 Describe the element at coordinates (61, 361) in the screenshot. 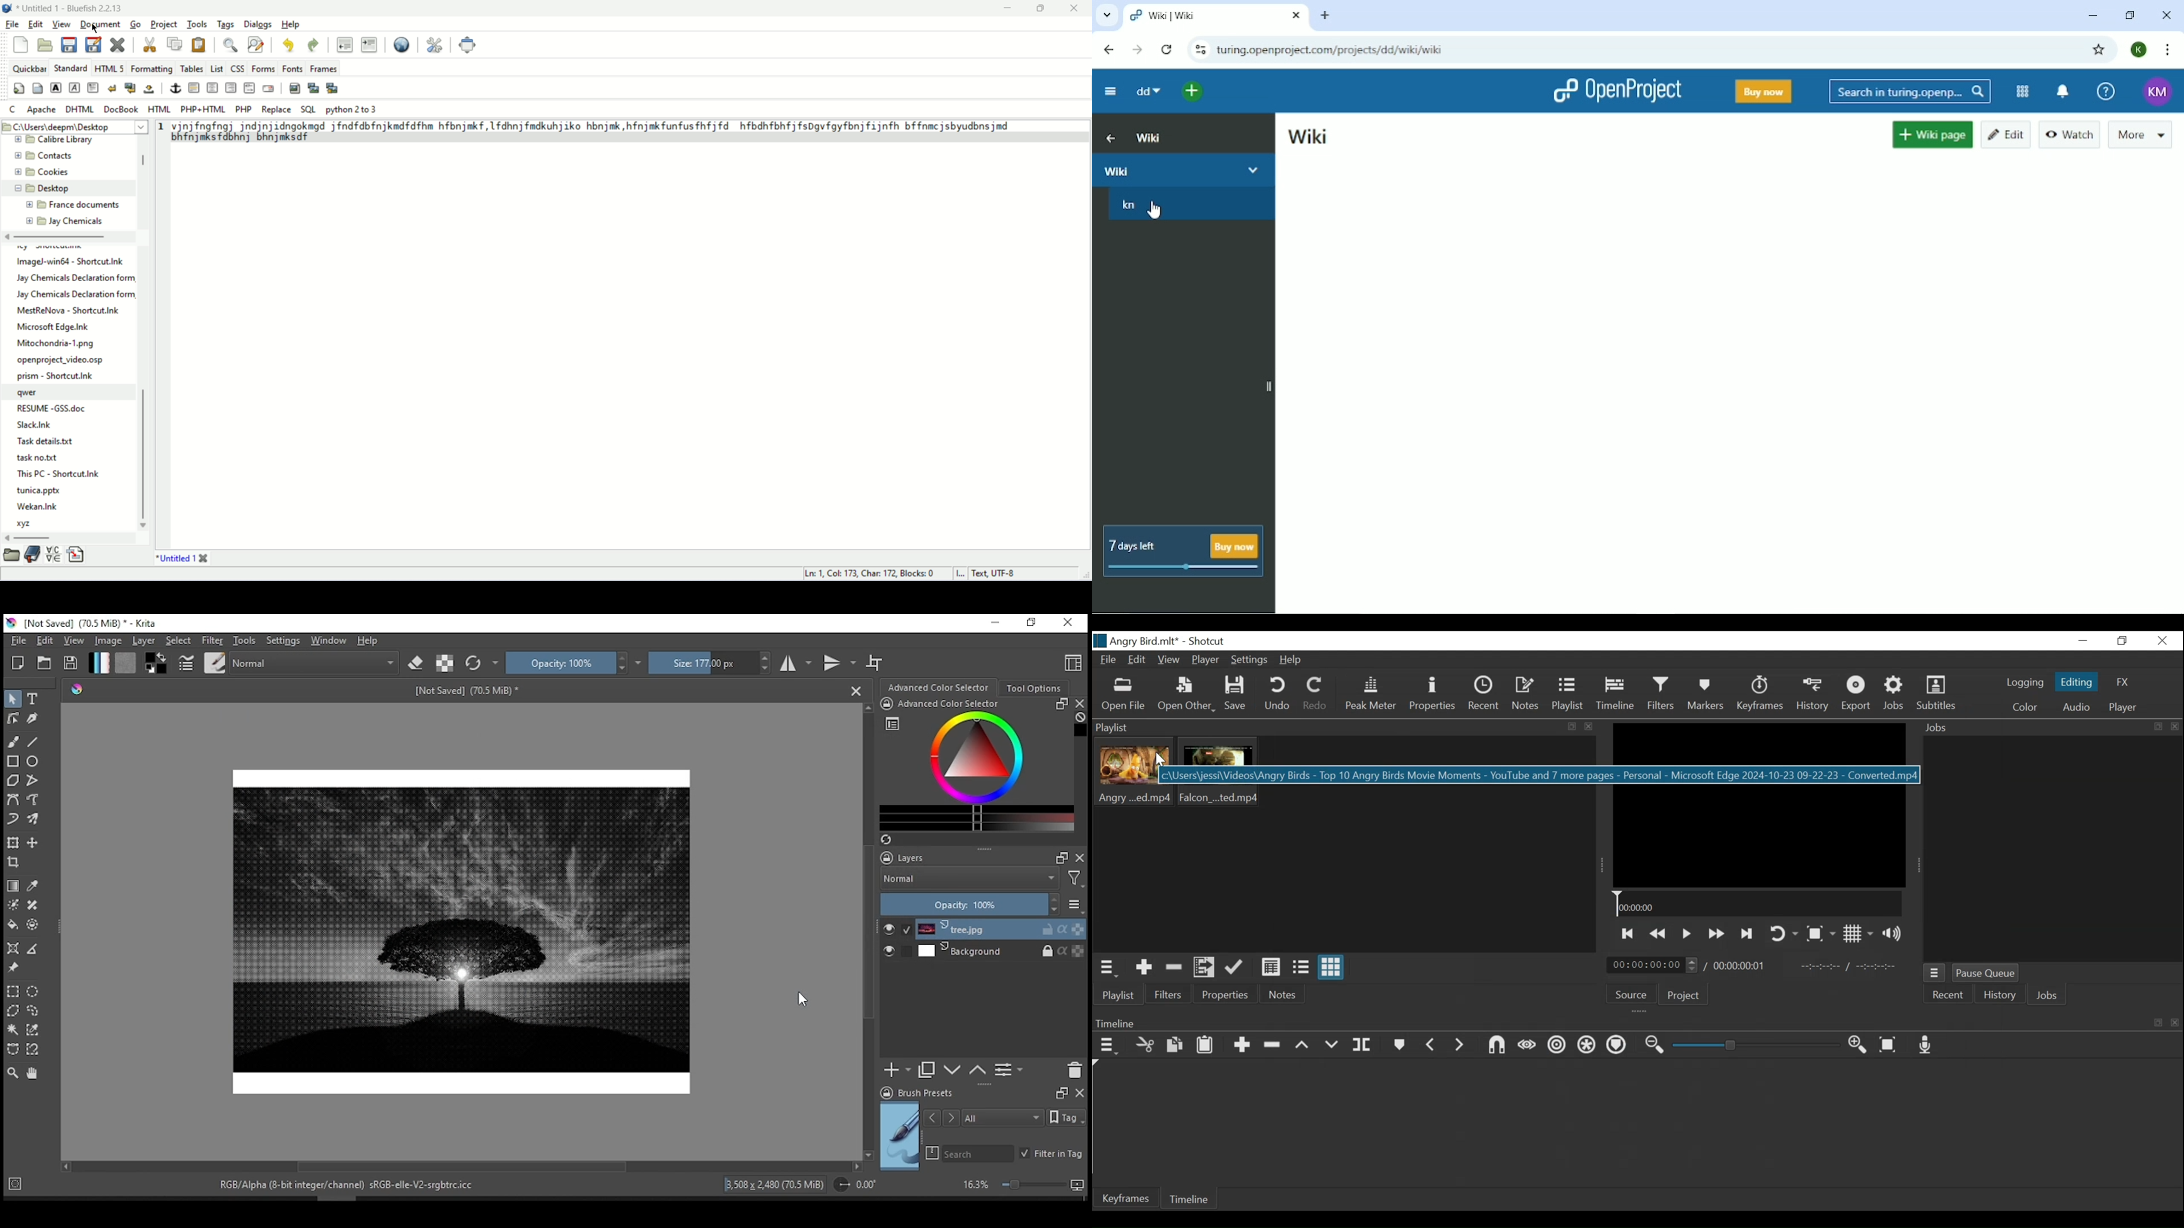

I see `openproject_video.osp` at that location.